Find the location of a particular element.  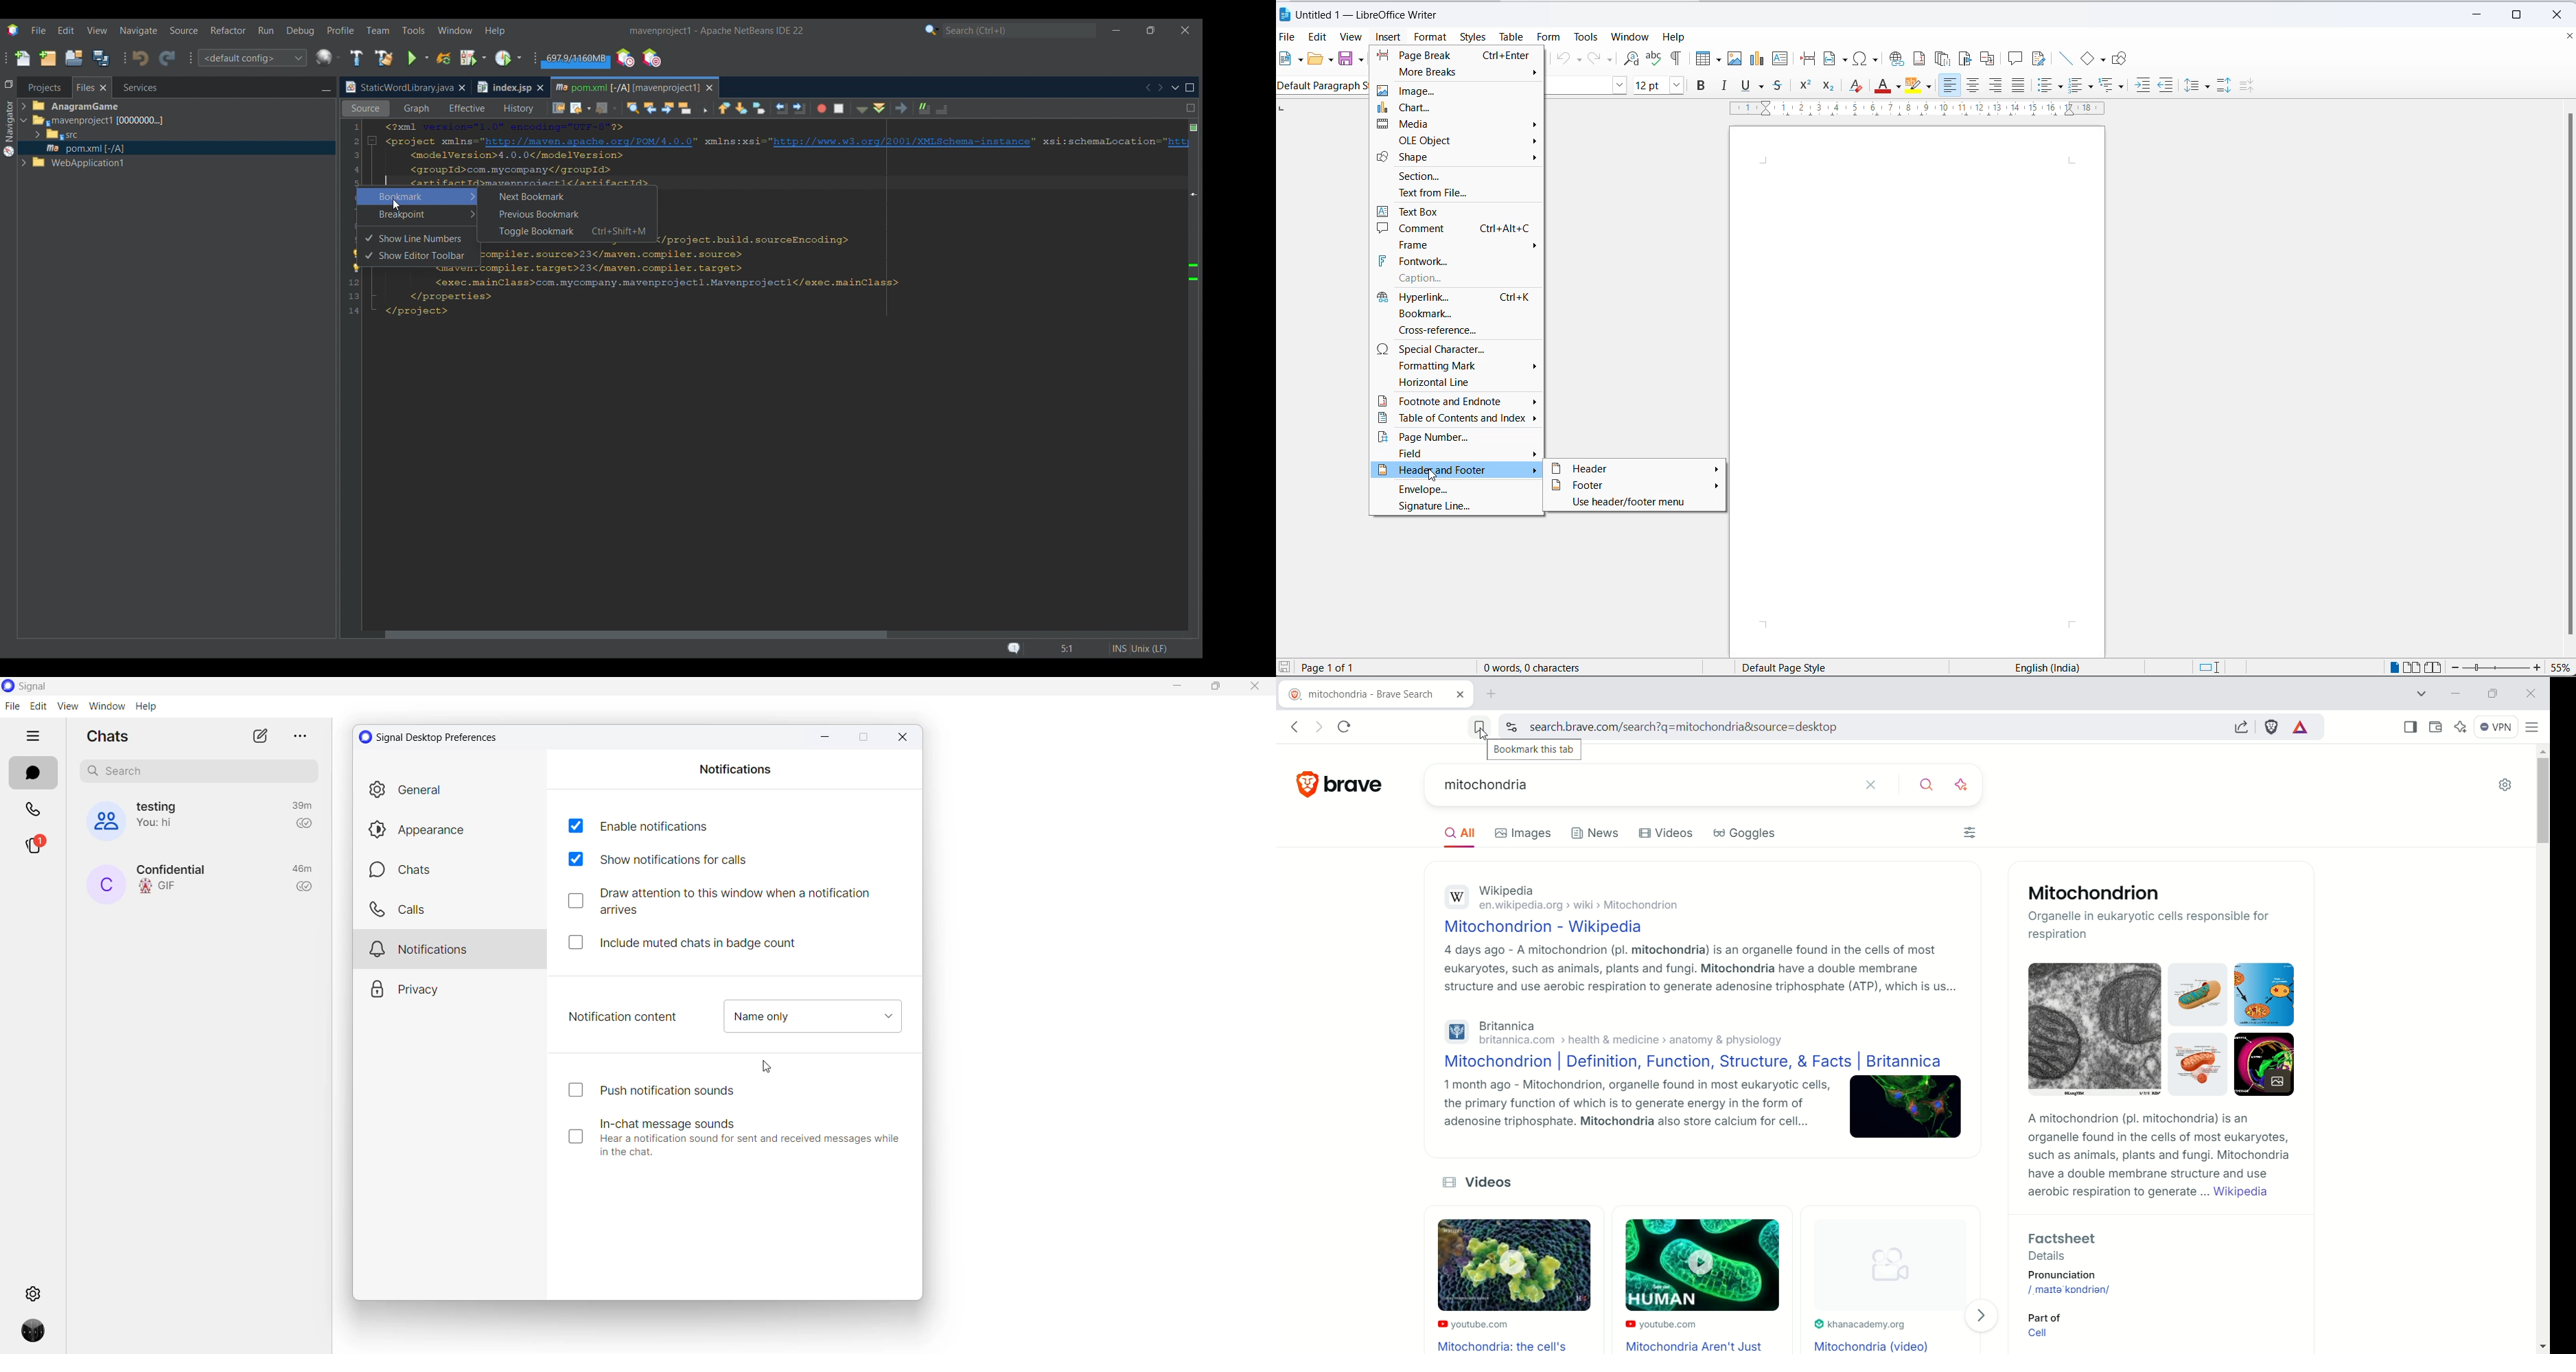

increase indent is located at coordinates (2143, 86).